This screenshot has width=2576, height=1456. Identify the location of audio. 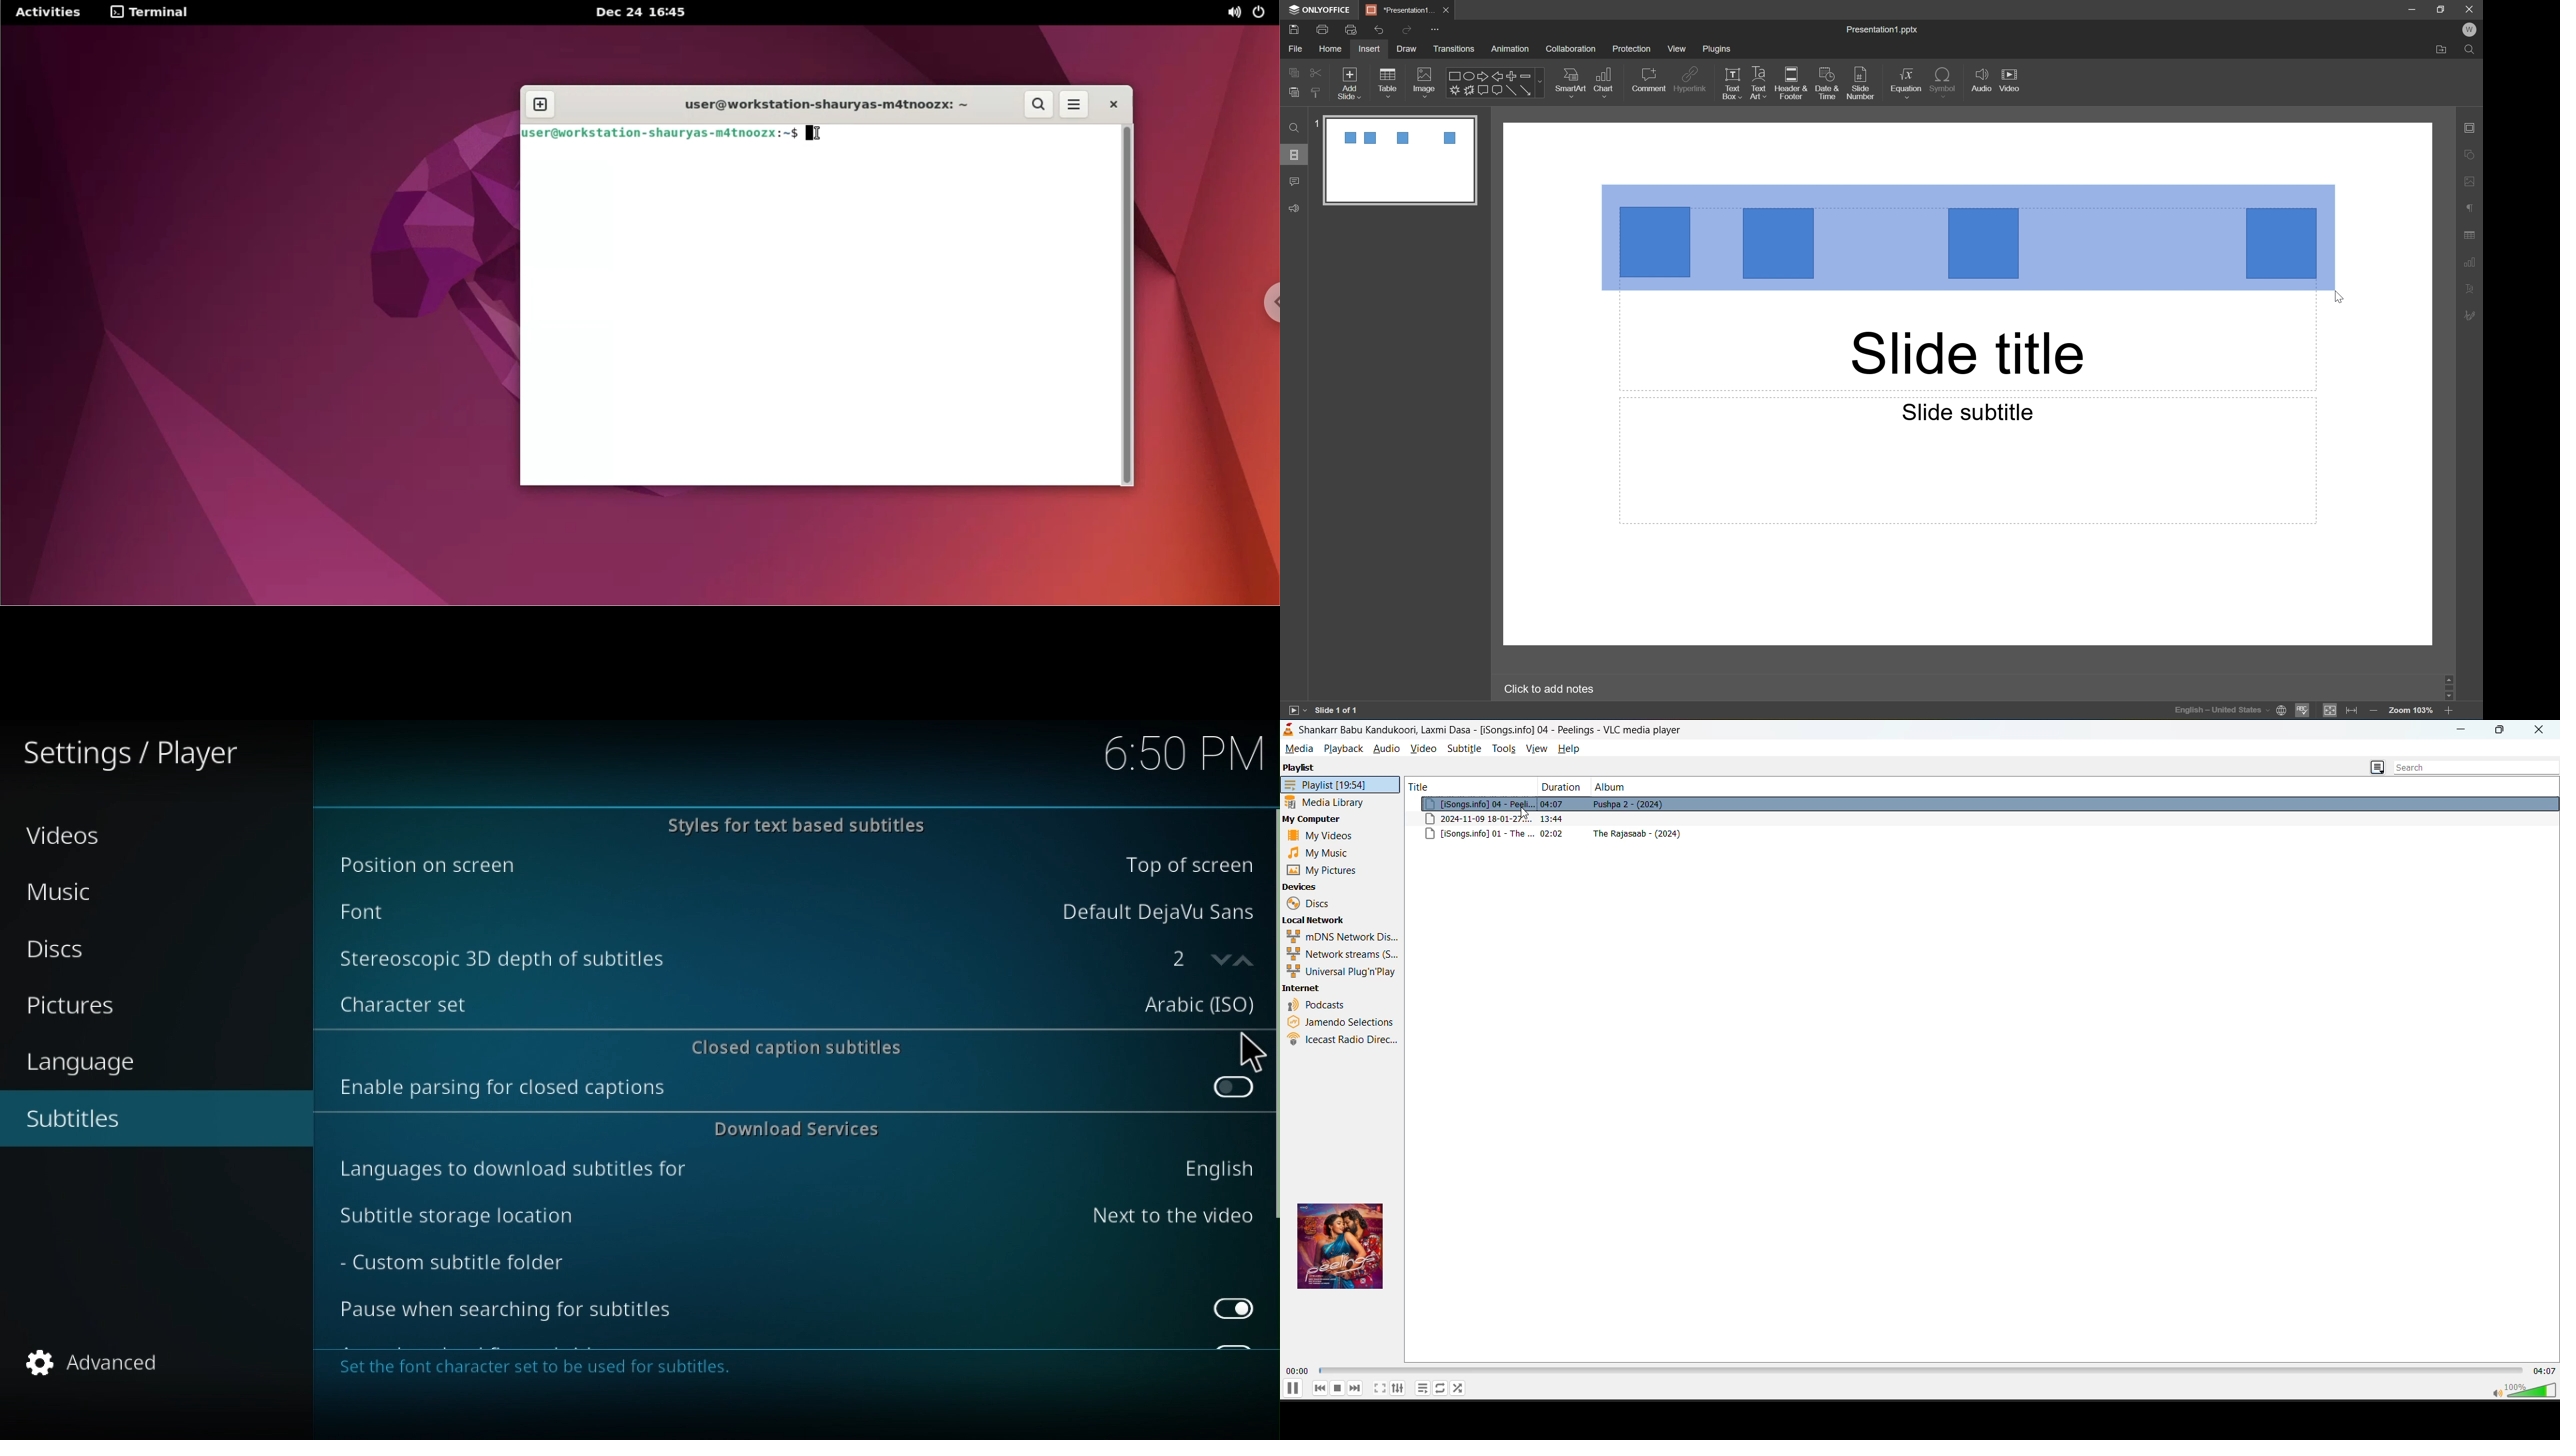
(1386, 749).